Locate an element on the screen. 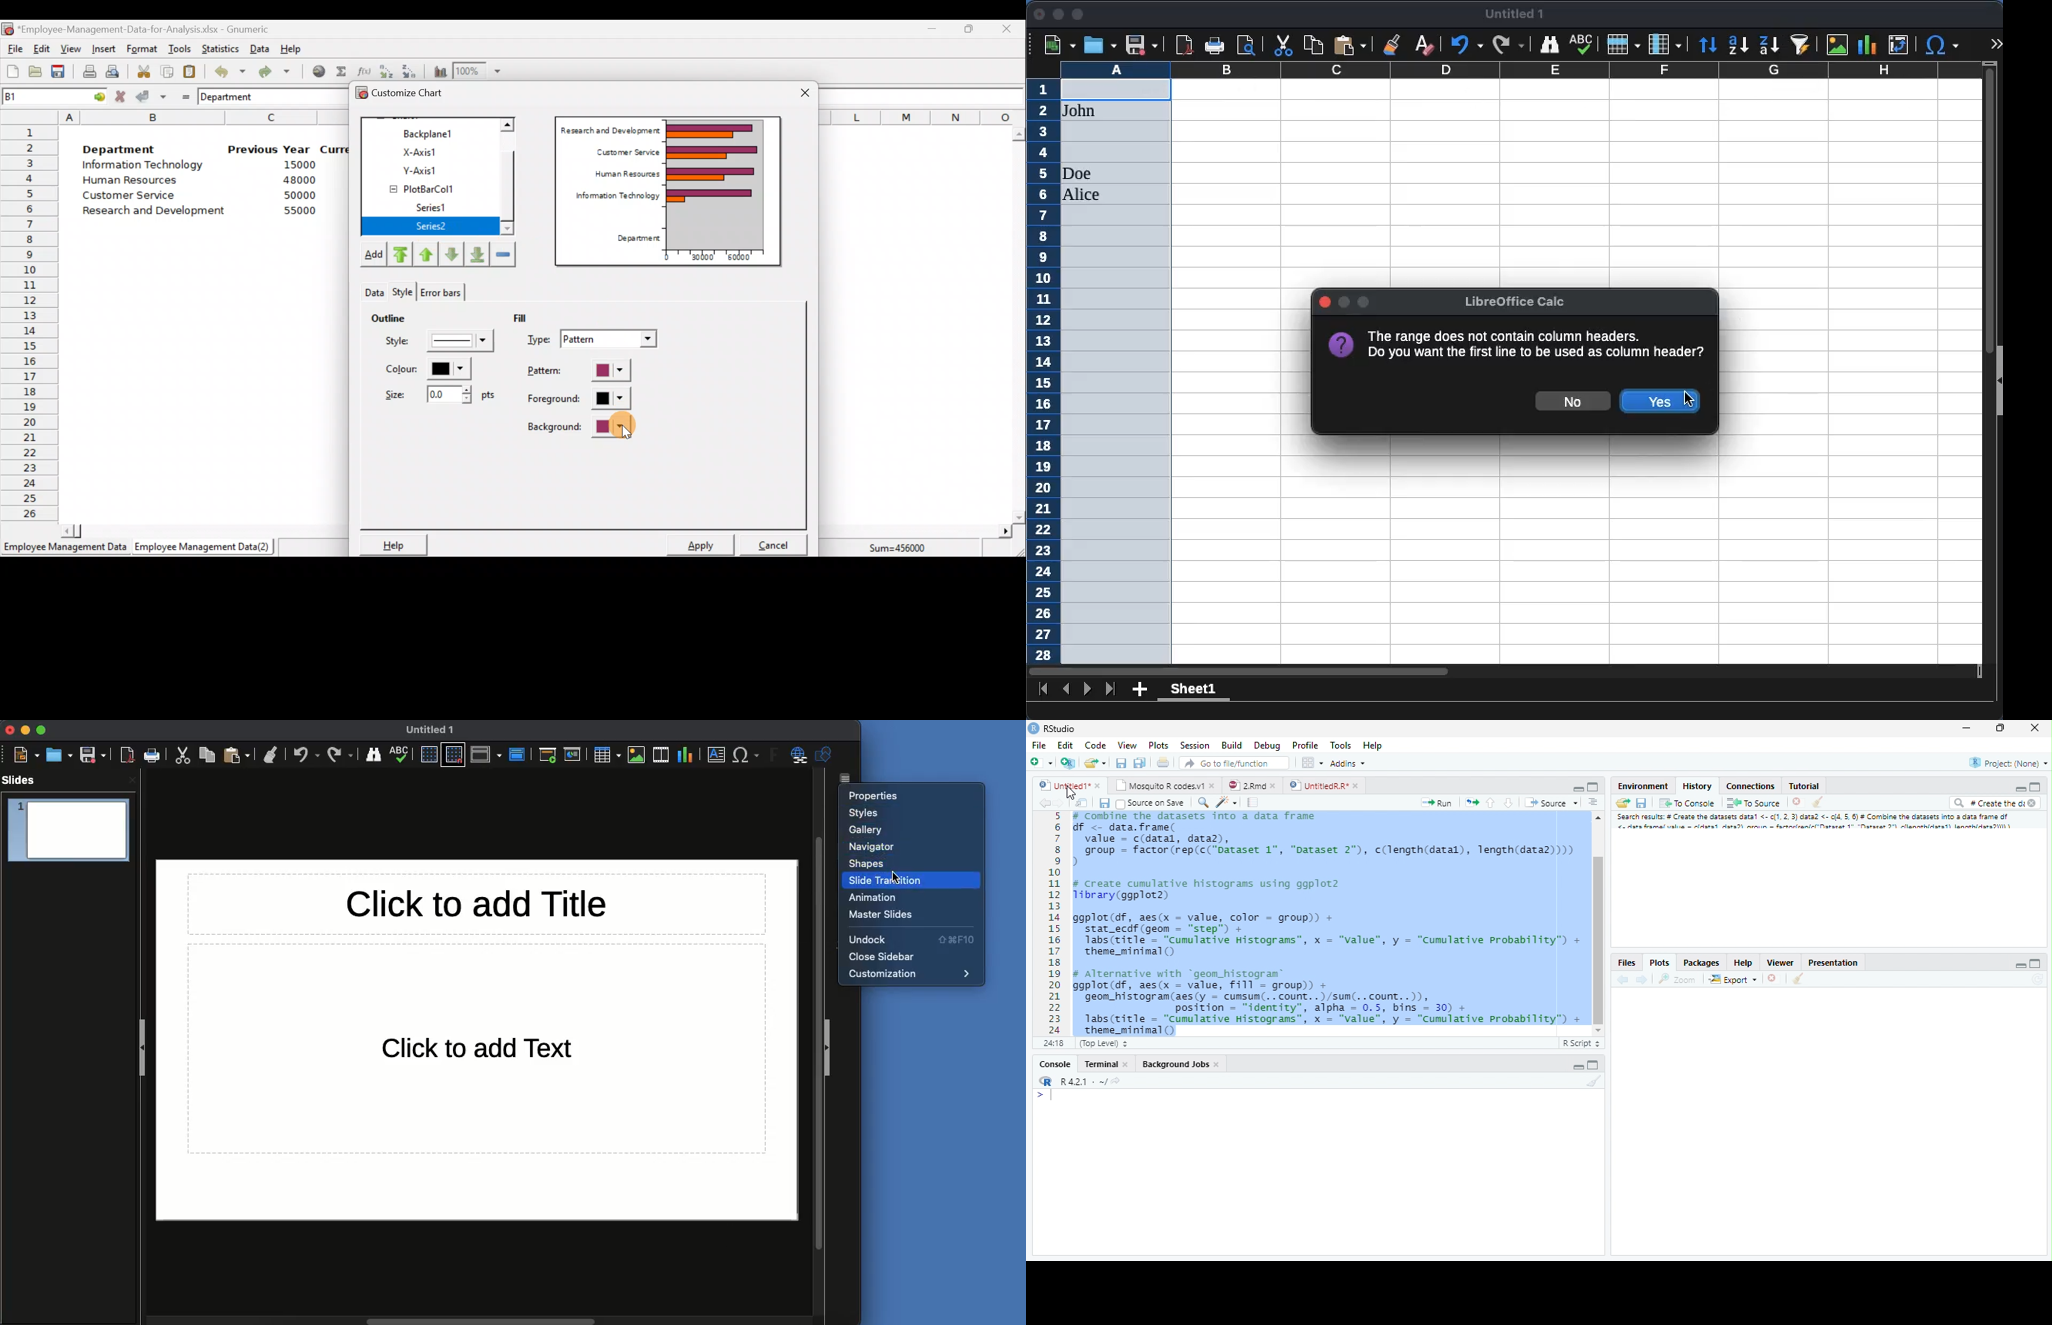 The height and width of the screenshot is (1344, 2072). New file is located at coordinates (1041, 761).